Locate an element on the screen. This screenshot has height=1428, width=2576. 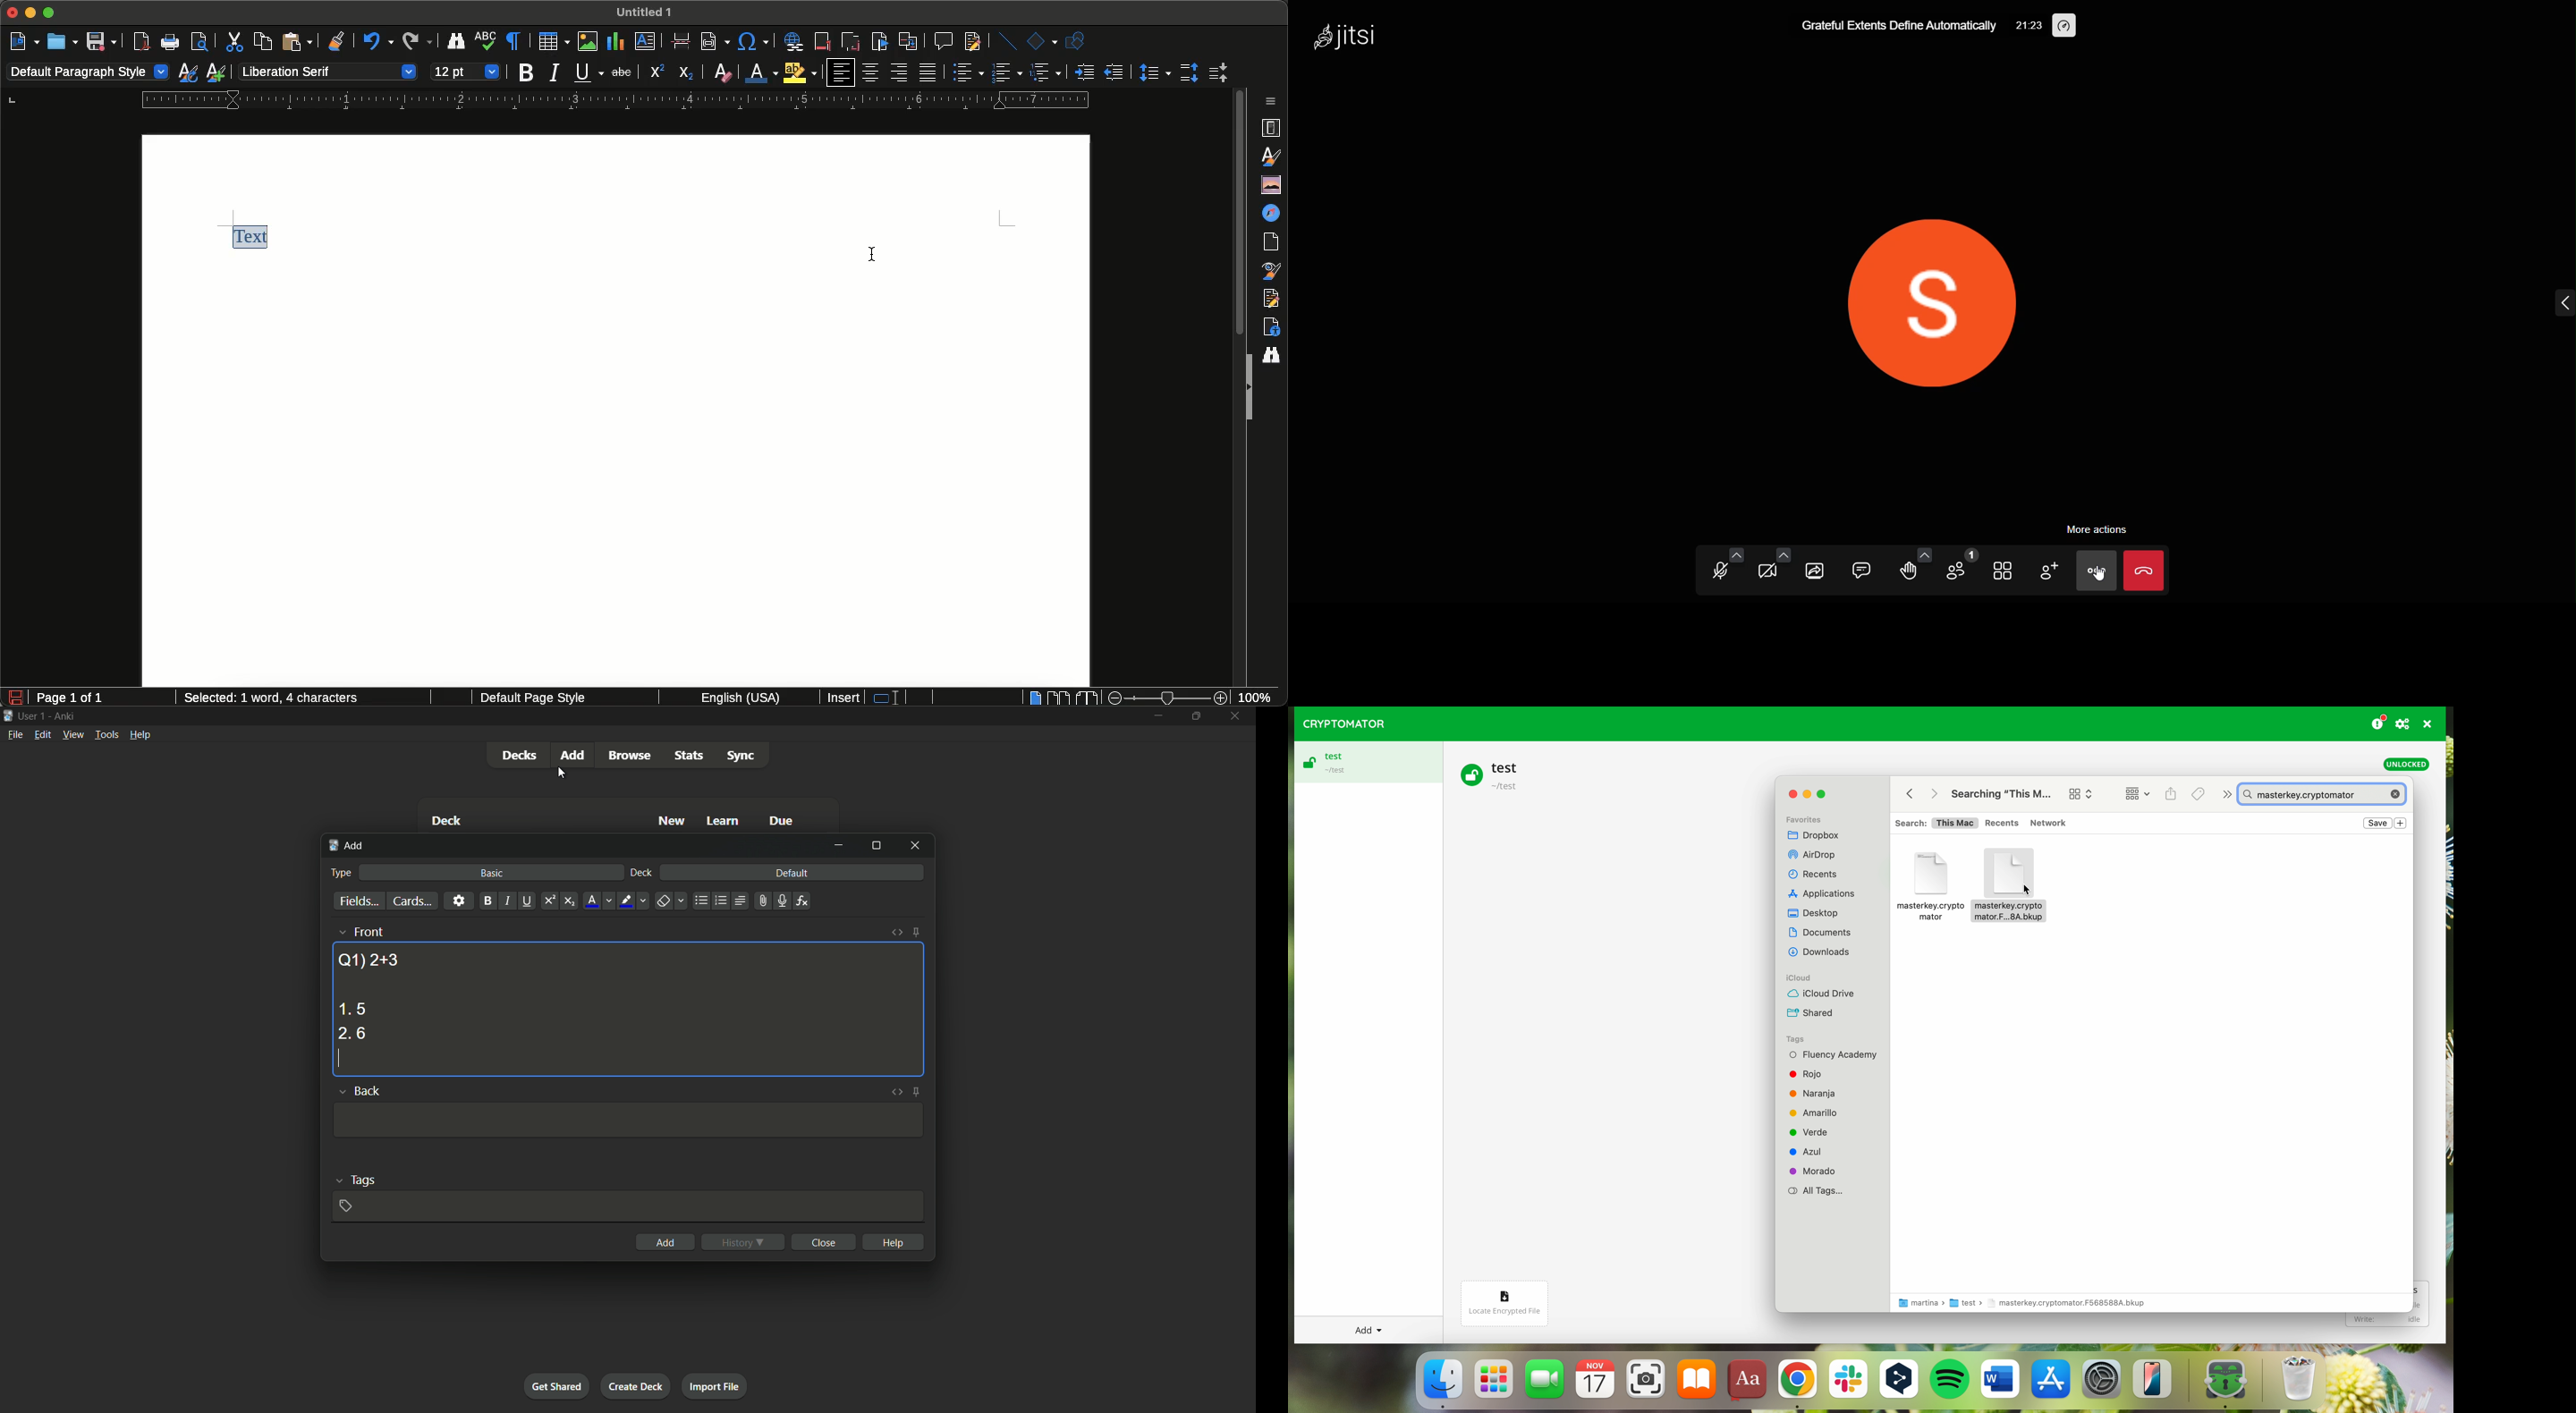
 is located at coordinates (1828, 894).